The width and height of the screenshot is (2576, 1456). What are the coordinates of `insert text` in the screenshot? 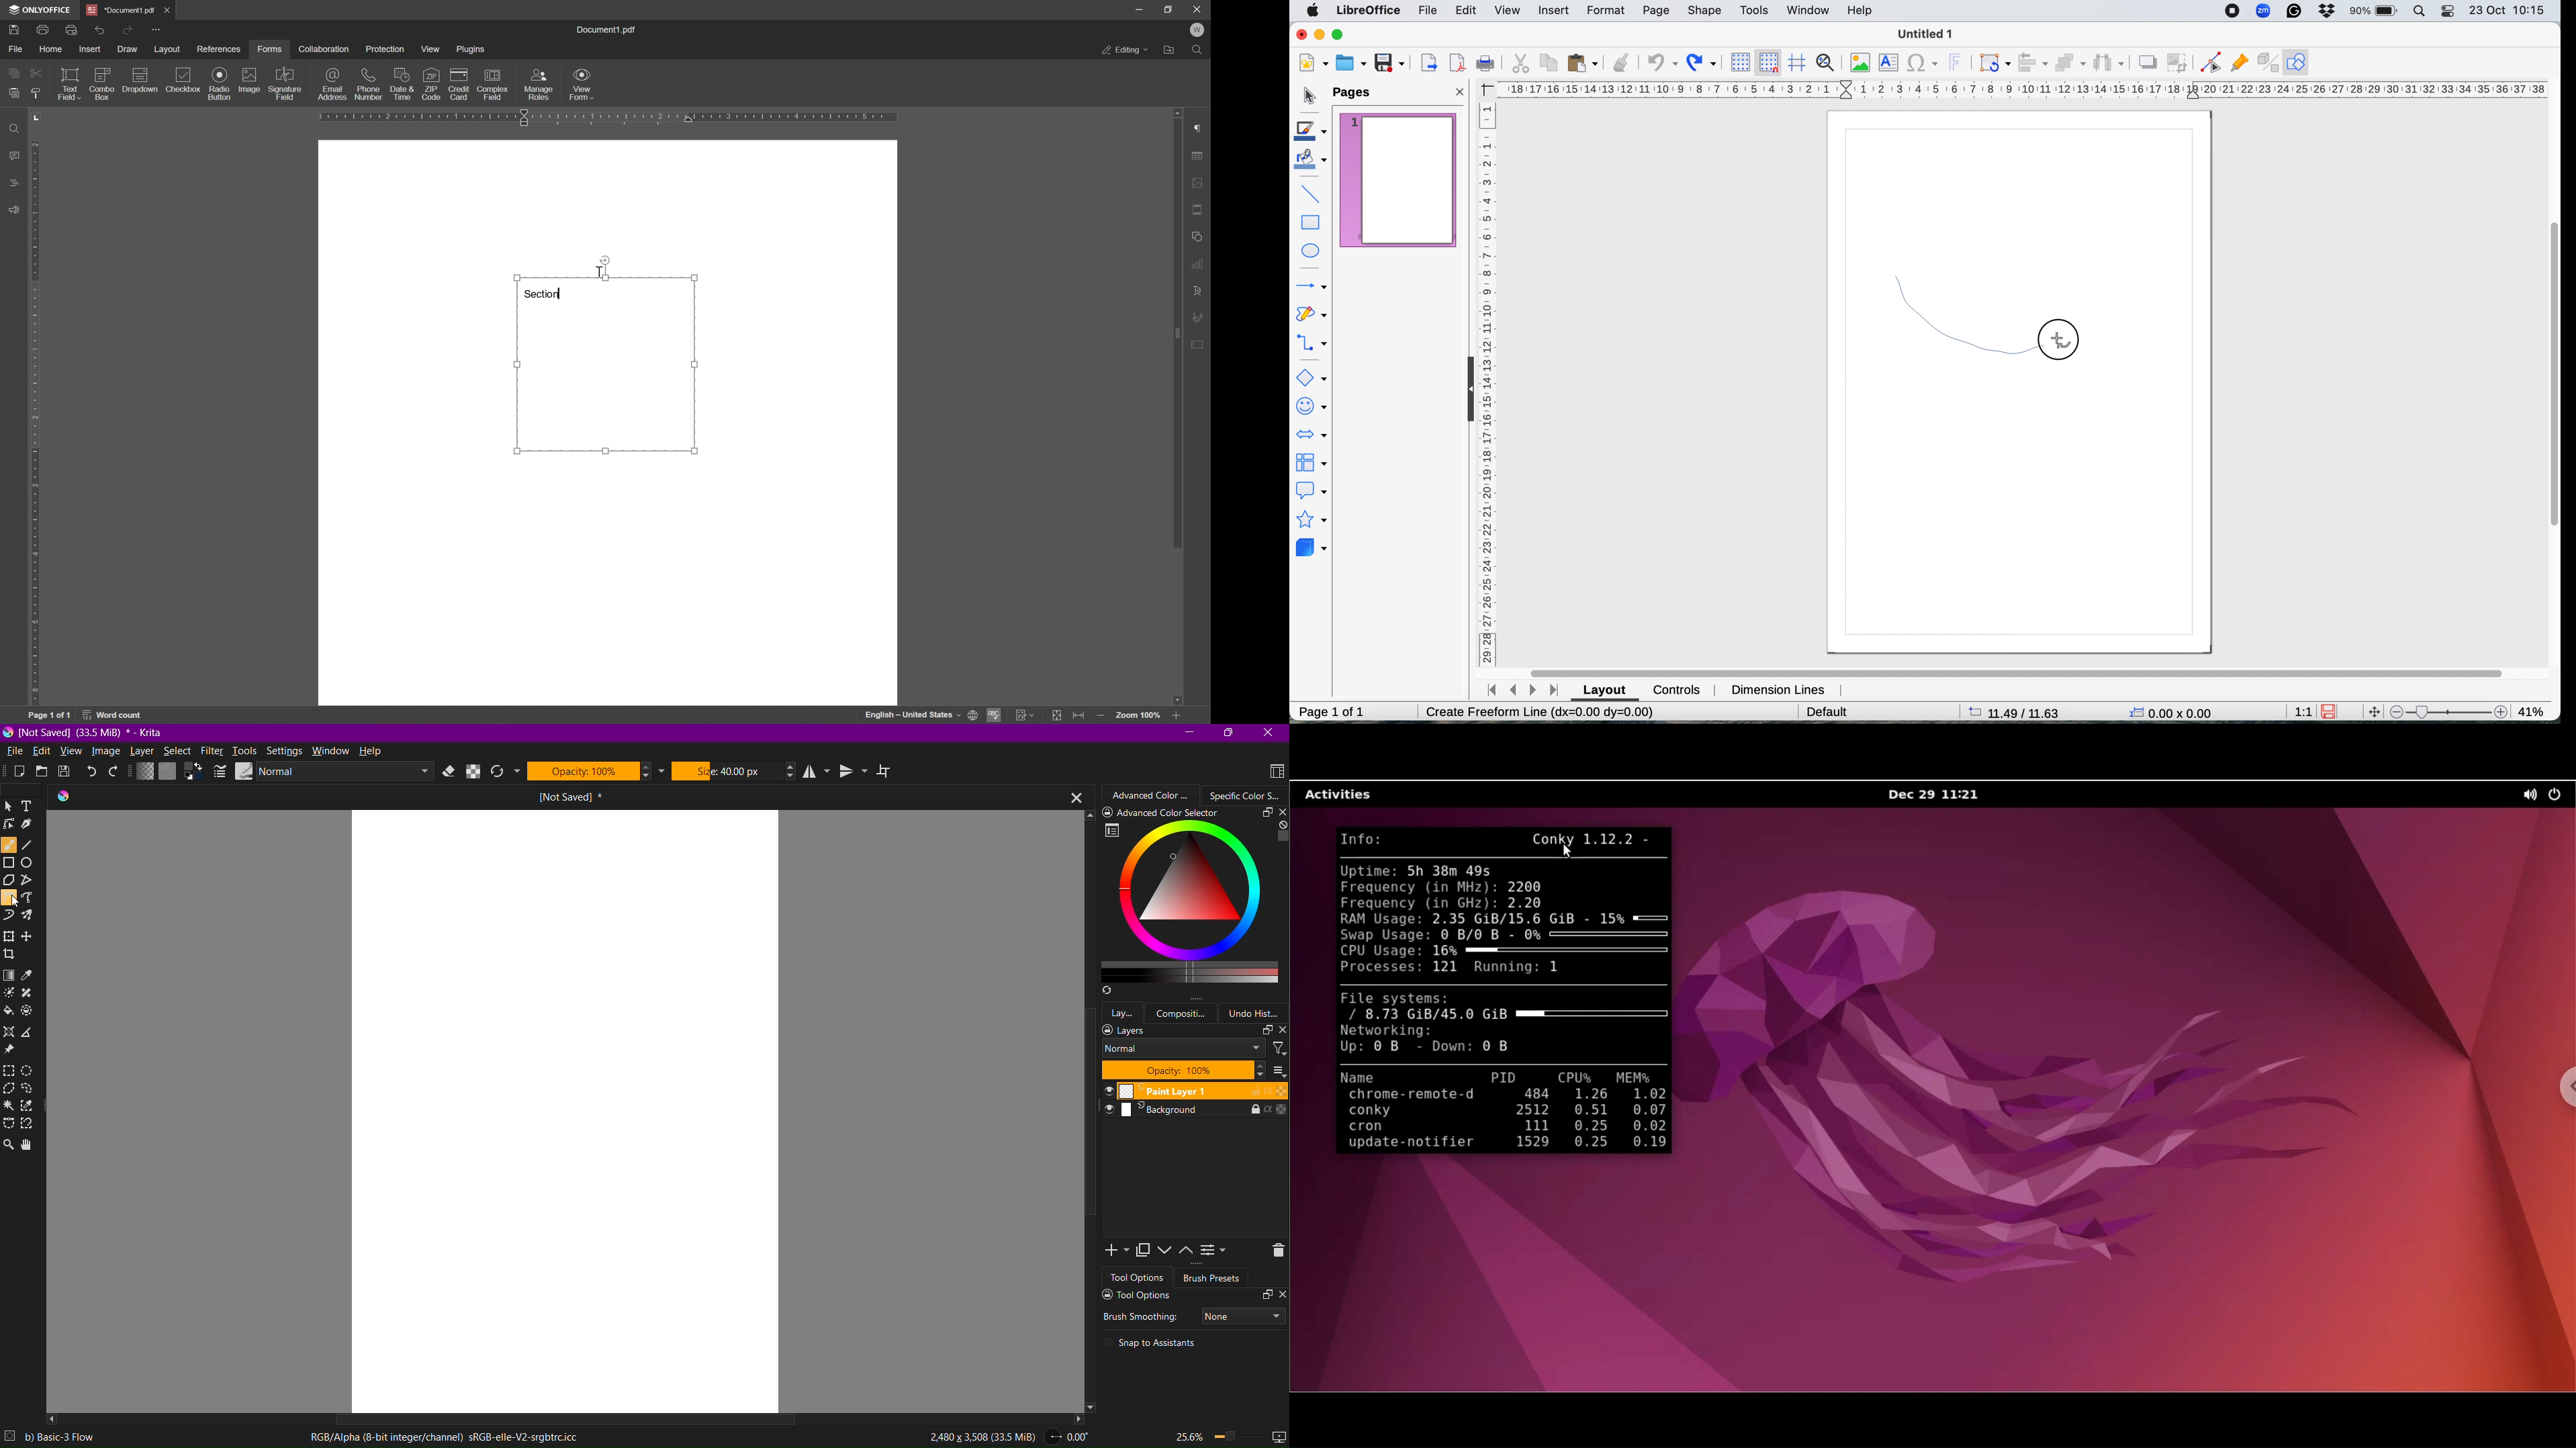 It's located at (1891, 63).